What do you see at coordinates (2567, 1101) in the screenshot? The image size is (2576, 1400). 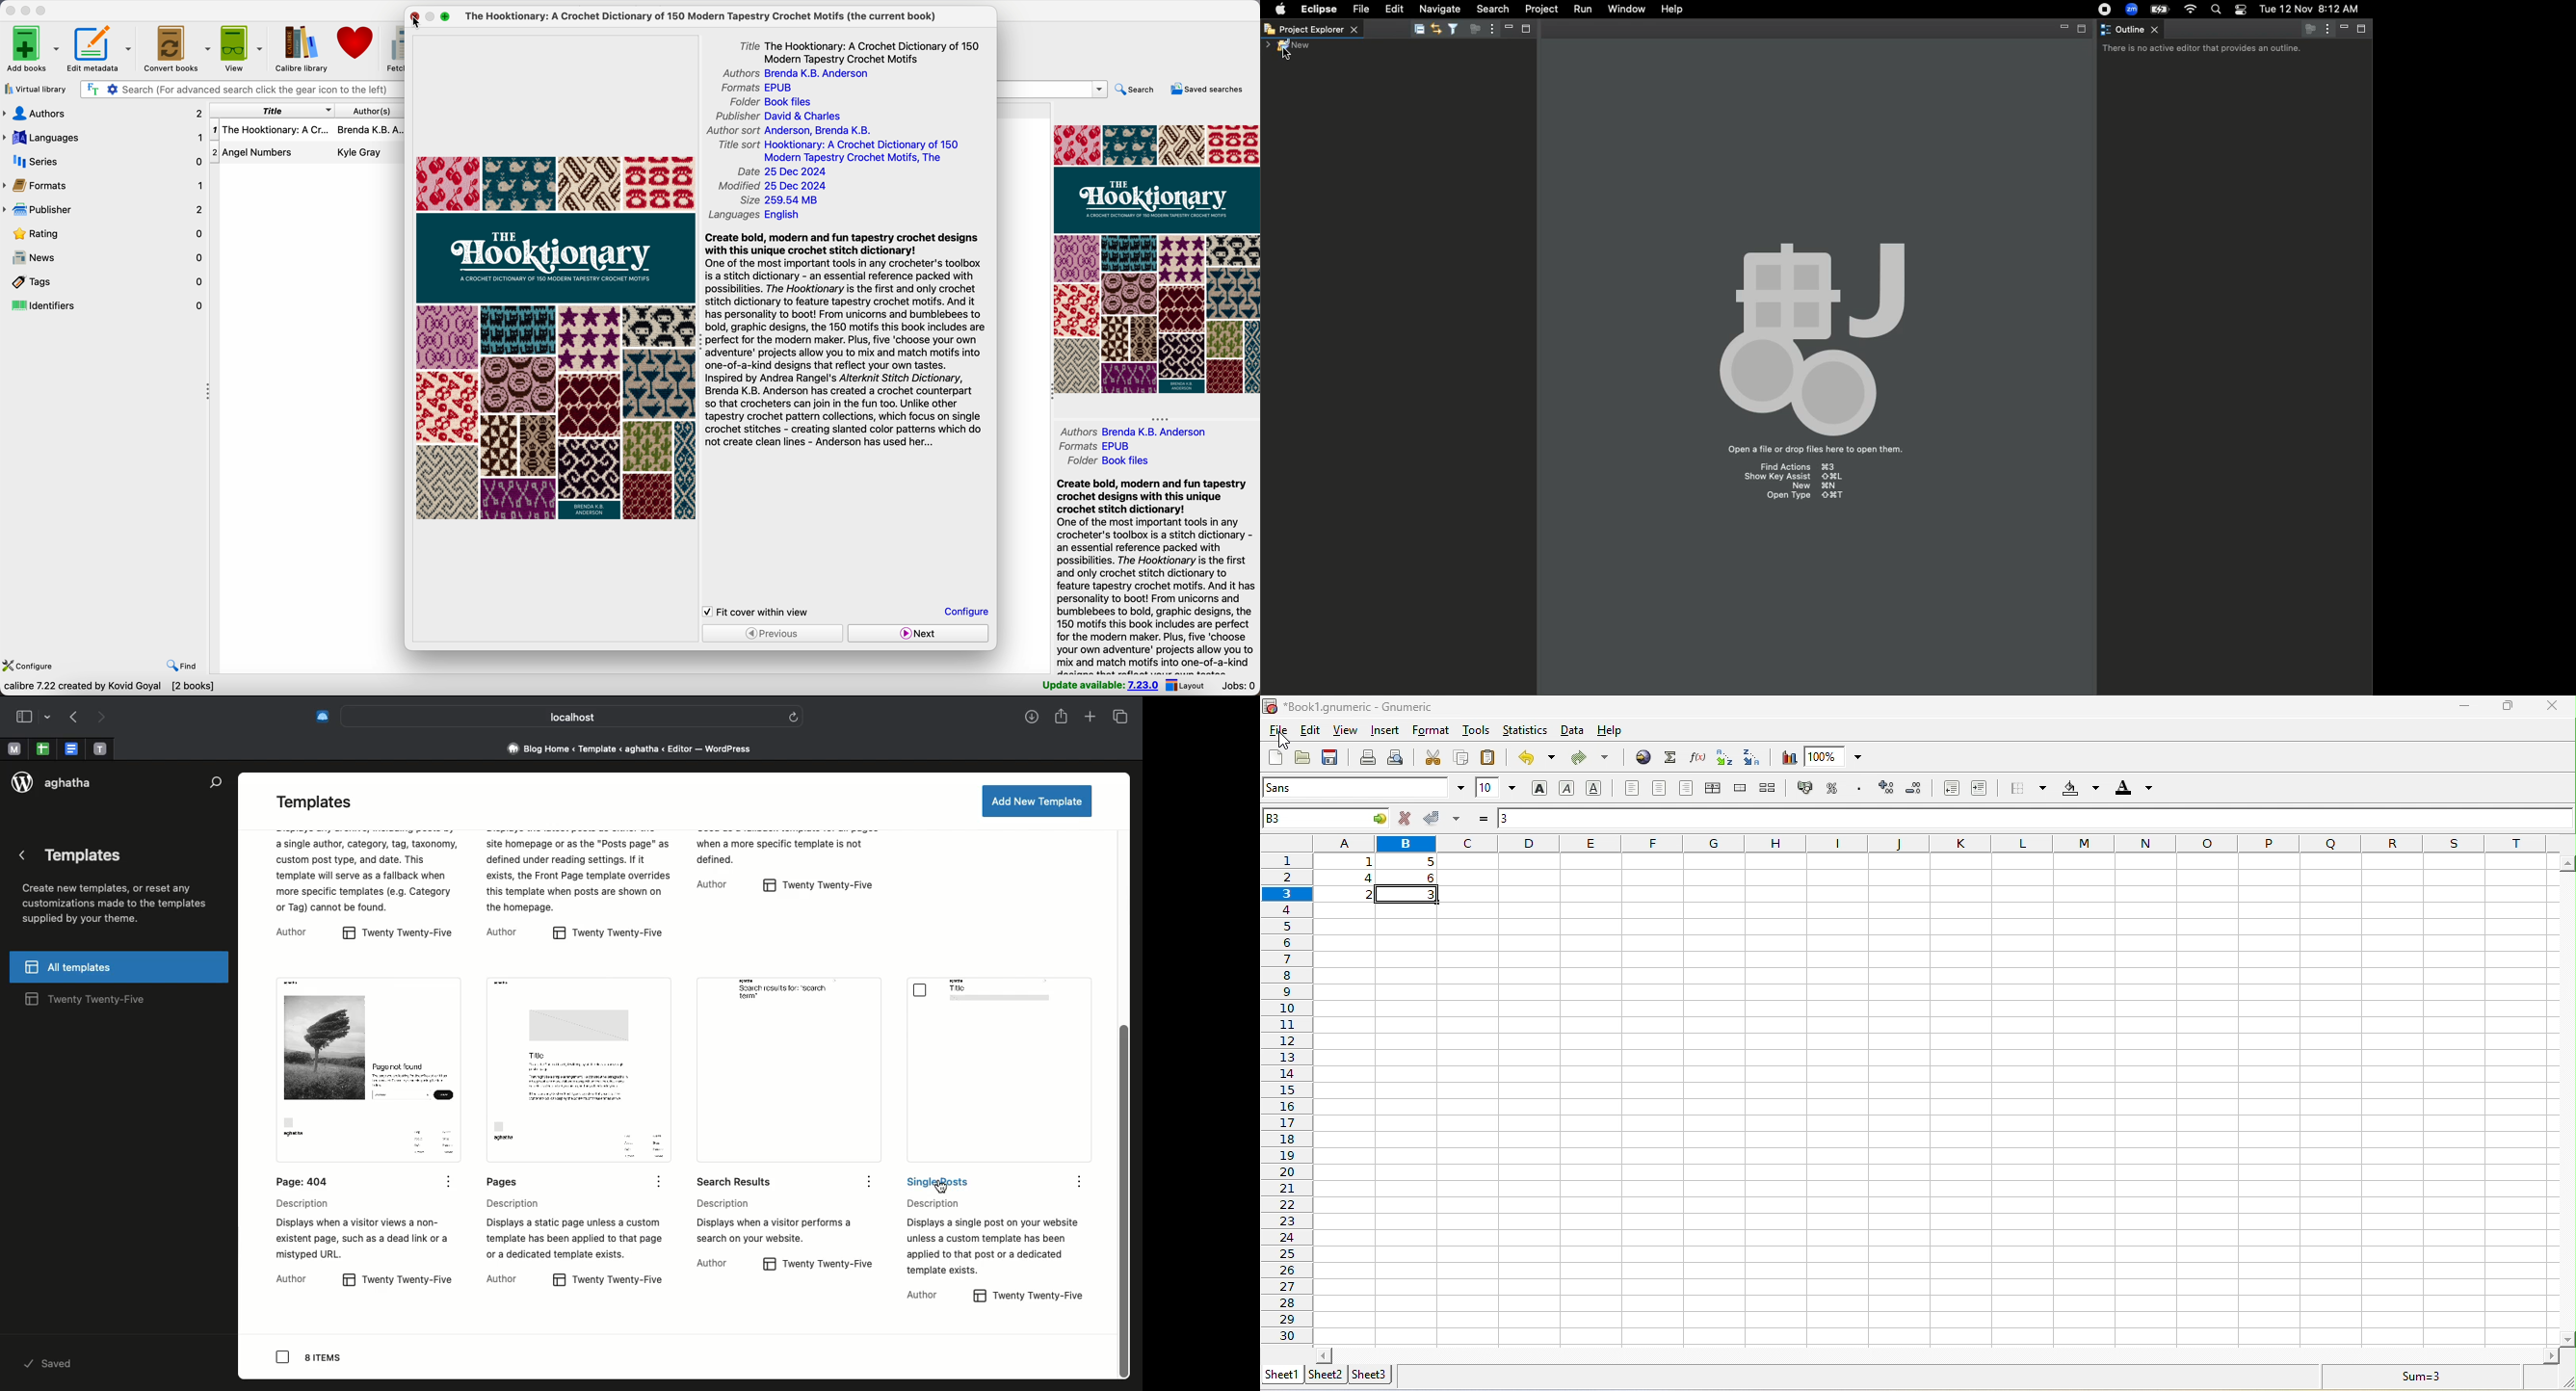 I see `vertical scroll bar` at bounding box center [2567, 1101].